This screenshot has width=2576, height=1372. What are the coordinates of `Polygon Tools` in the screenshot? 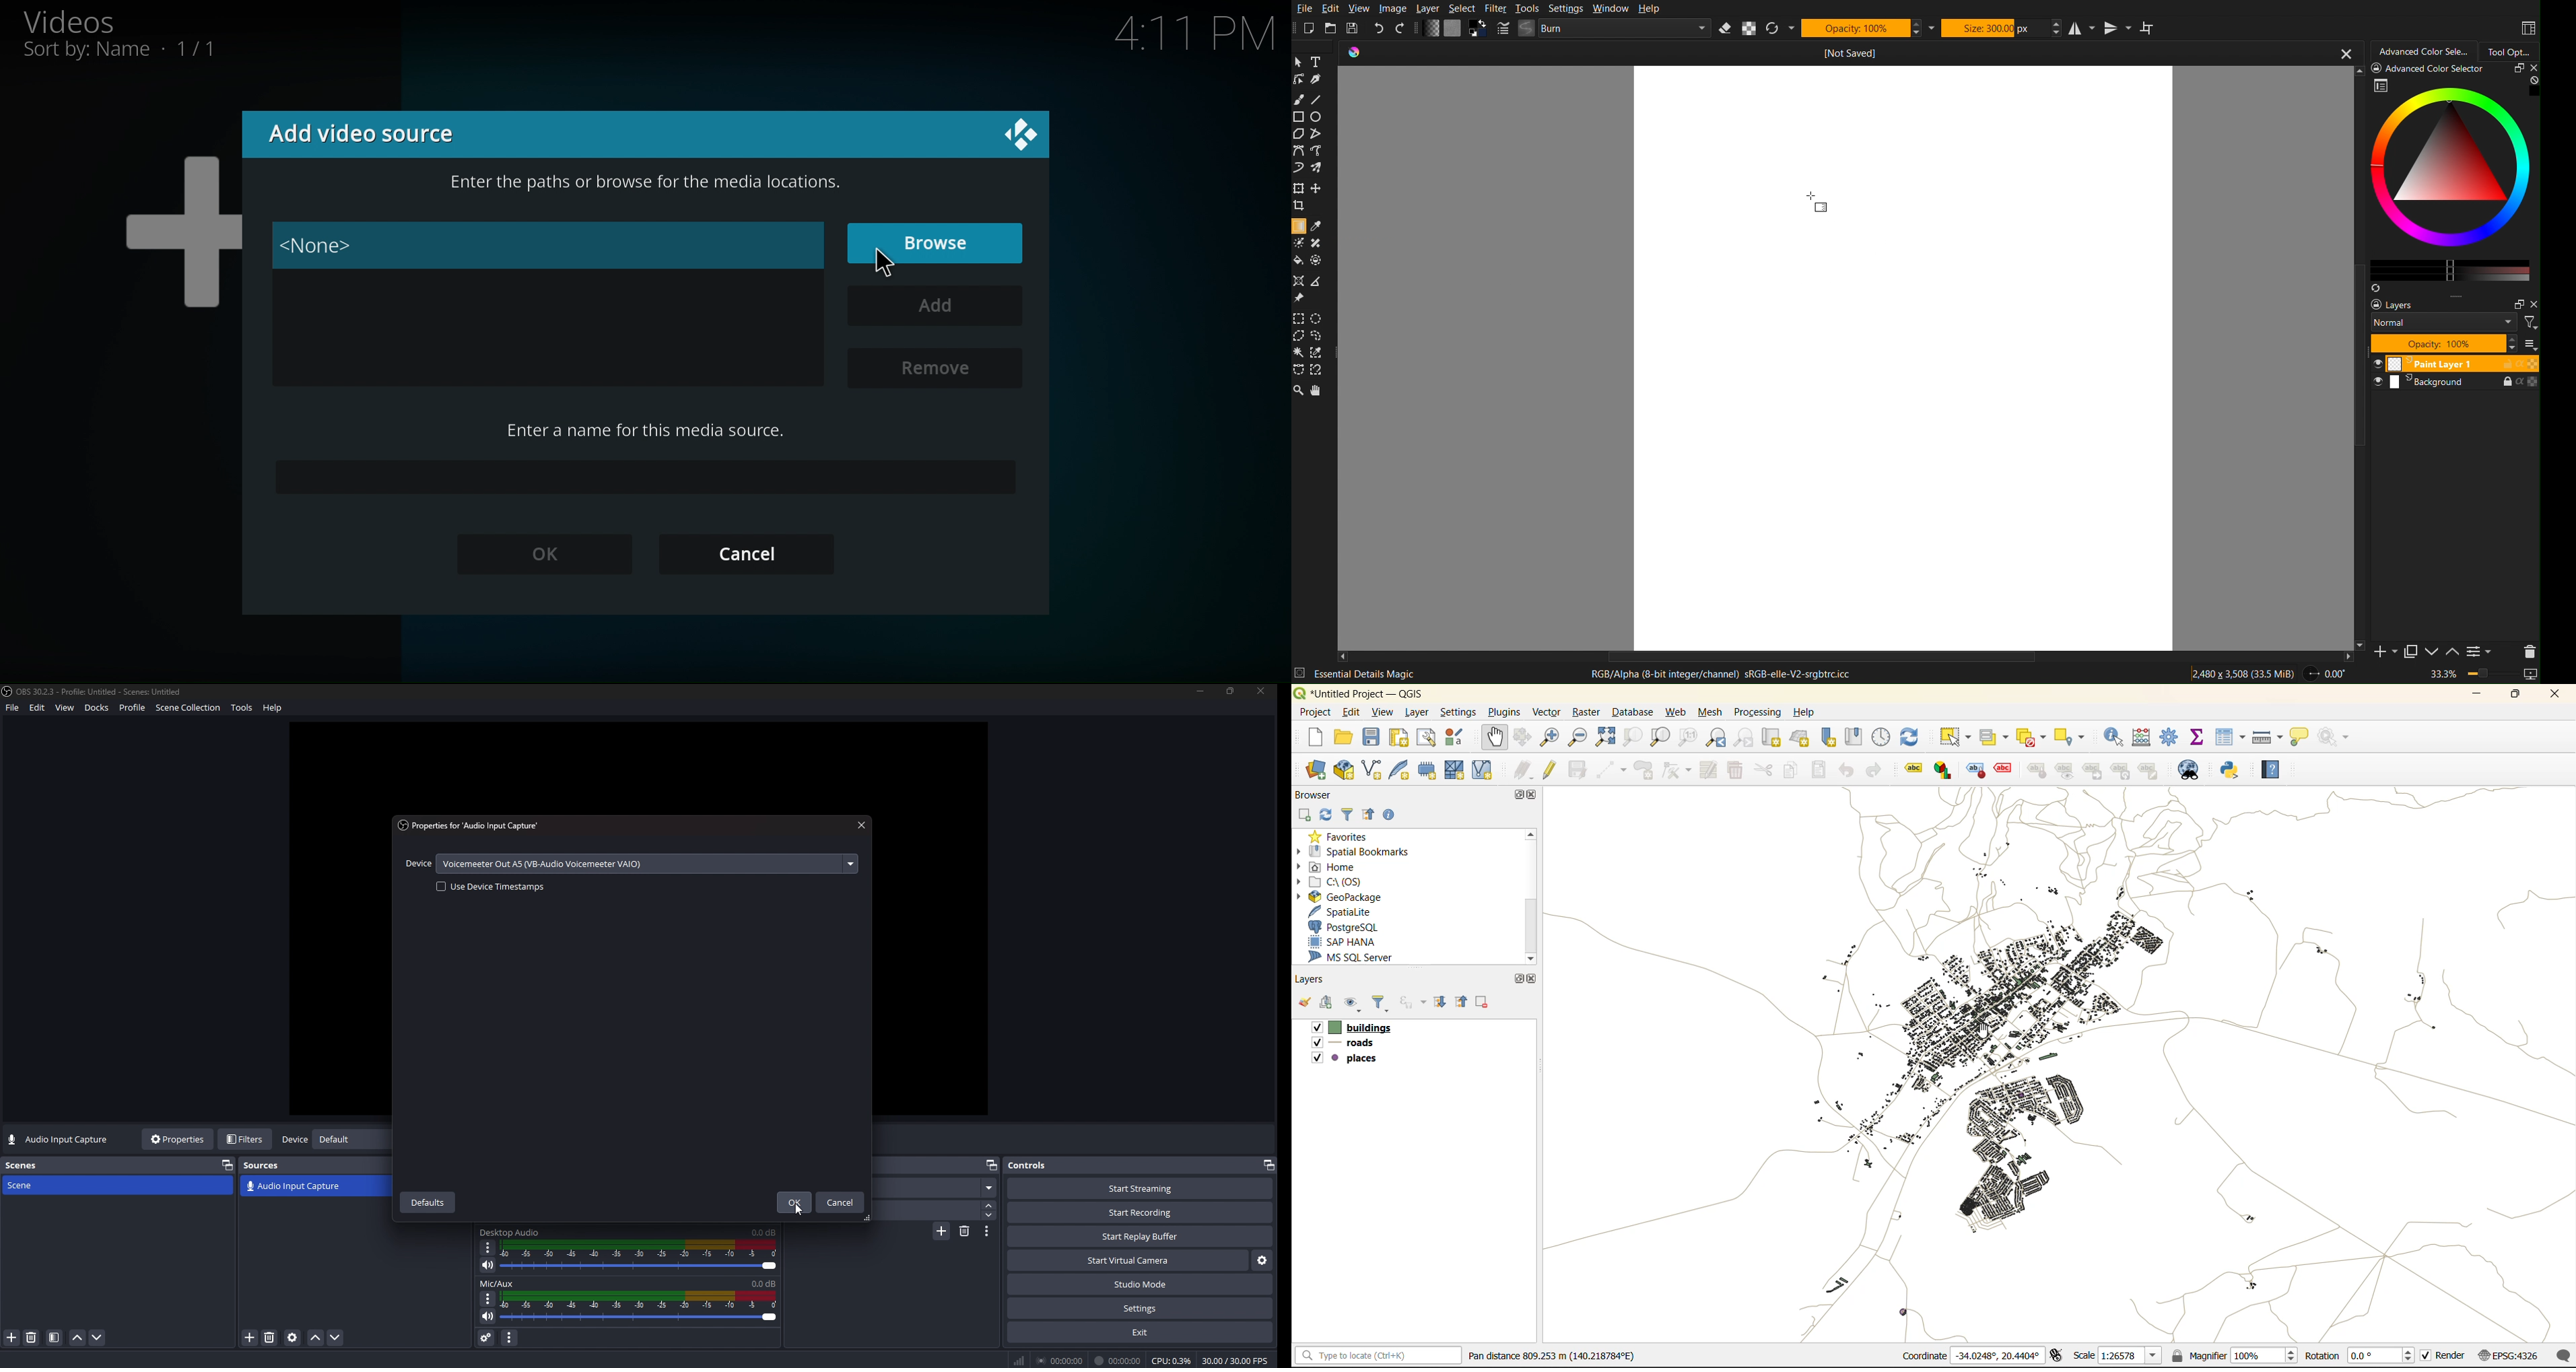 It's located at (1310, 134).